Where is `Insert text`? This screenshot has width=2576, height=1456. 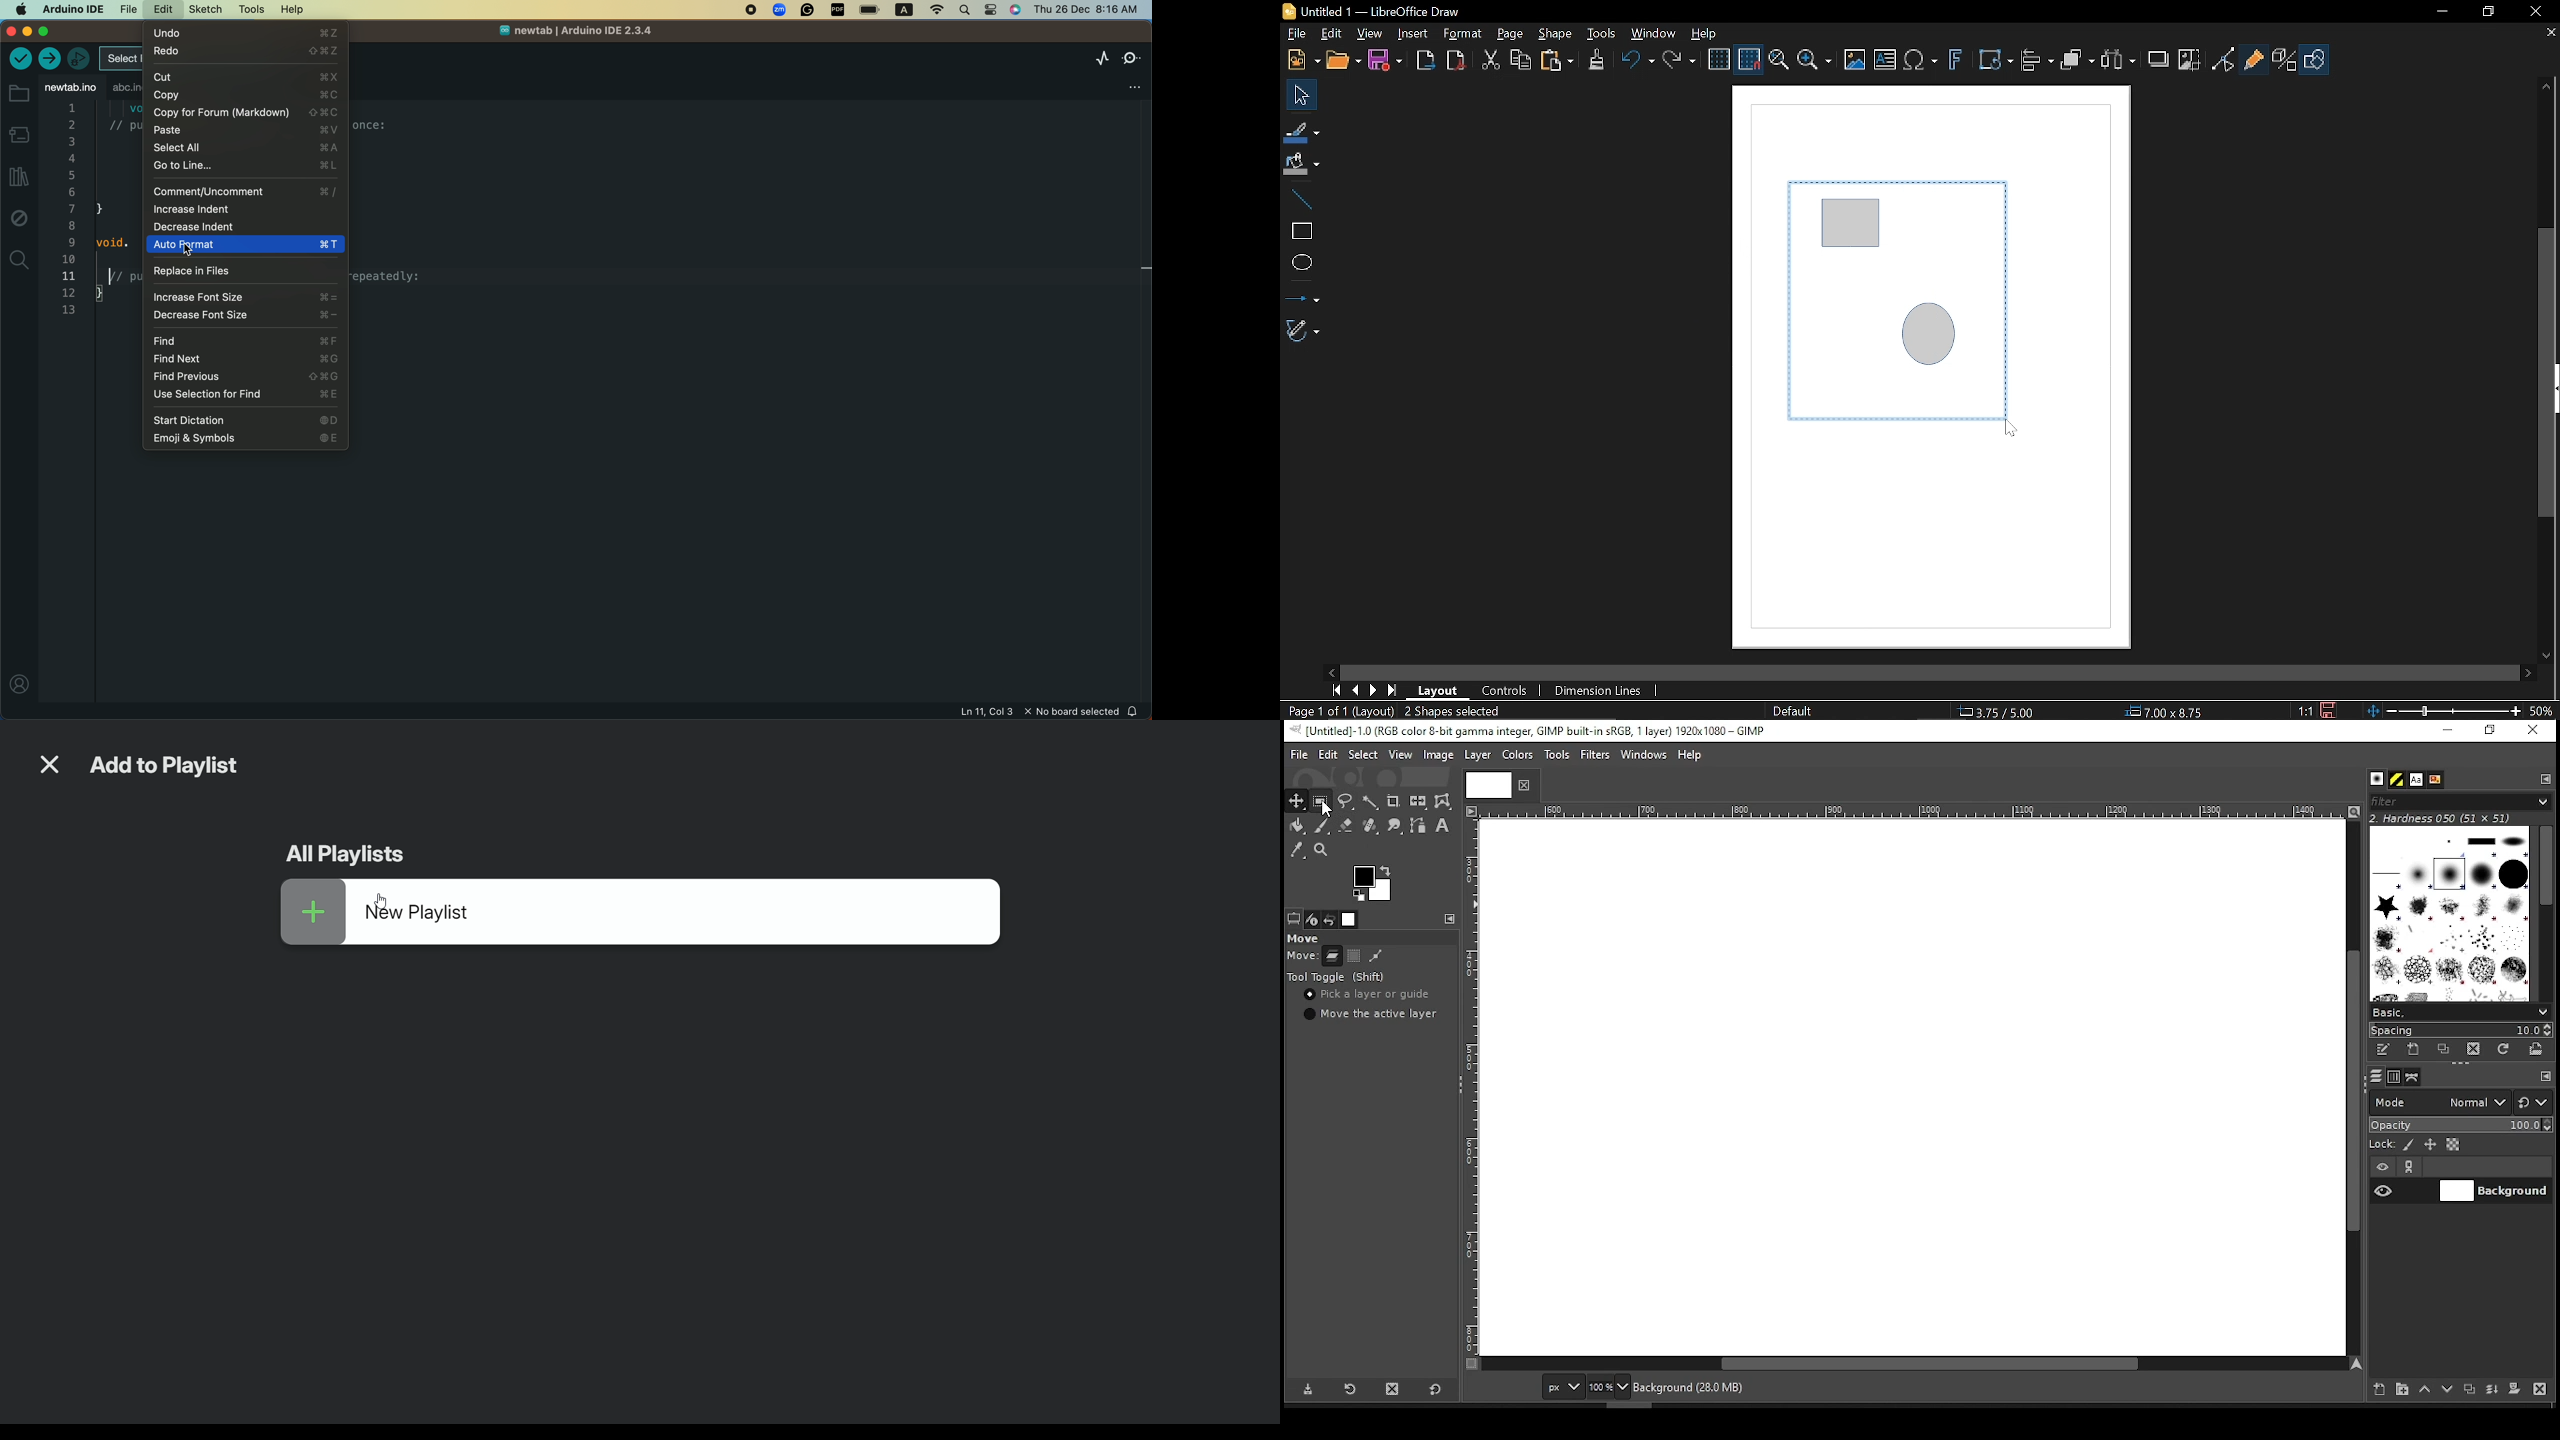 Insert text is located at coordinates (1886, 60).